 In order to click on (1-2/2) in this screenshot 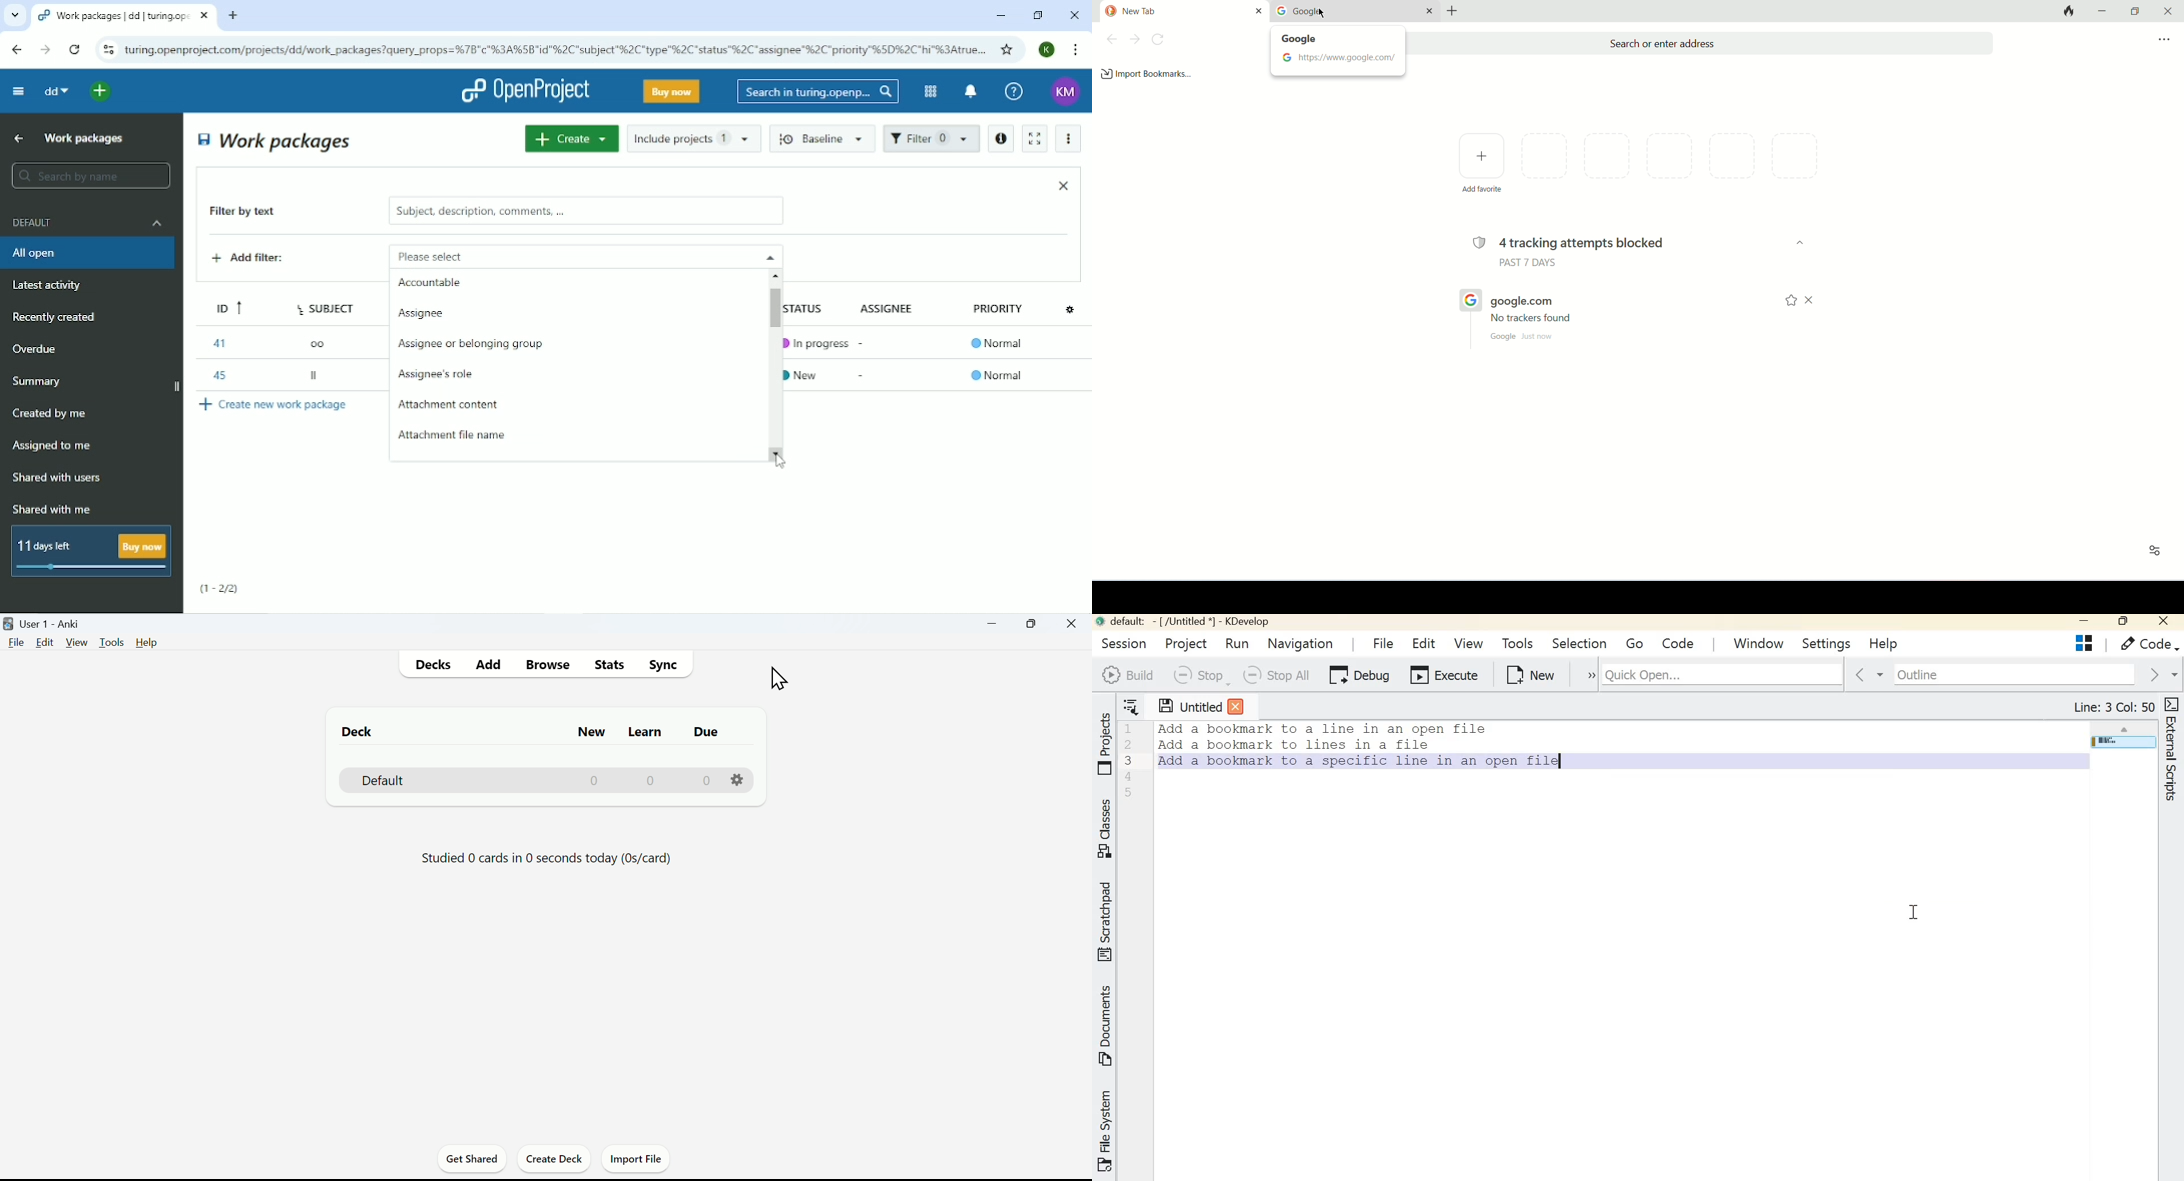, I will do `click(220, 589)`.